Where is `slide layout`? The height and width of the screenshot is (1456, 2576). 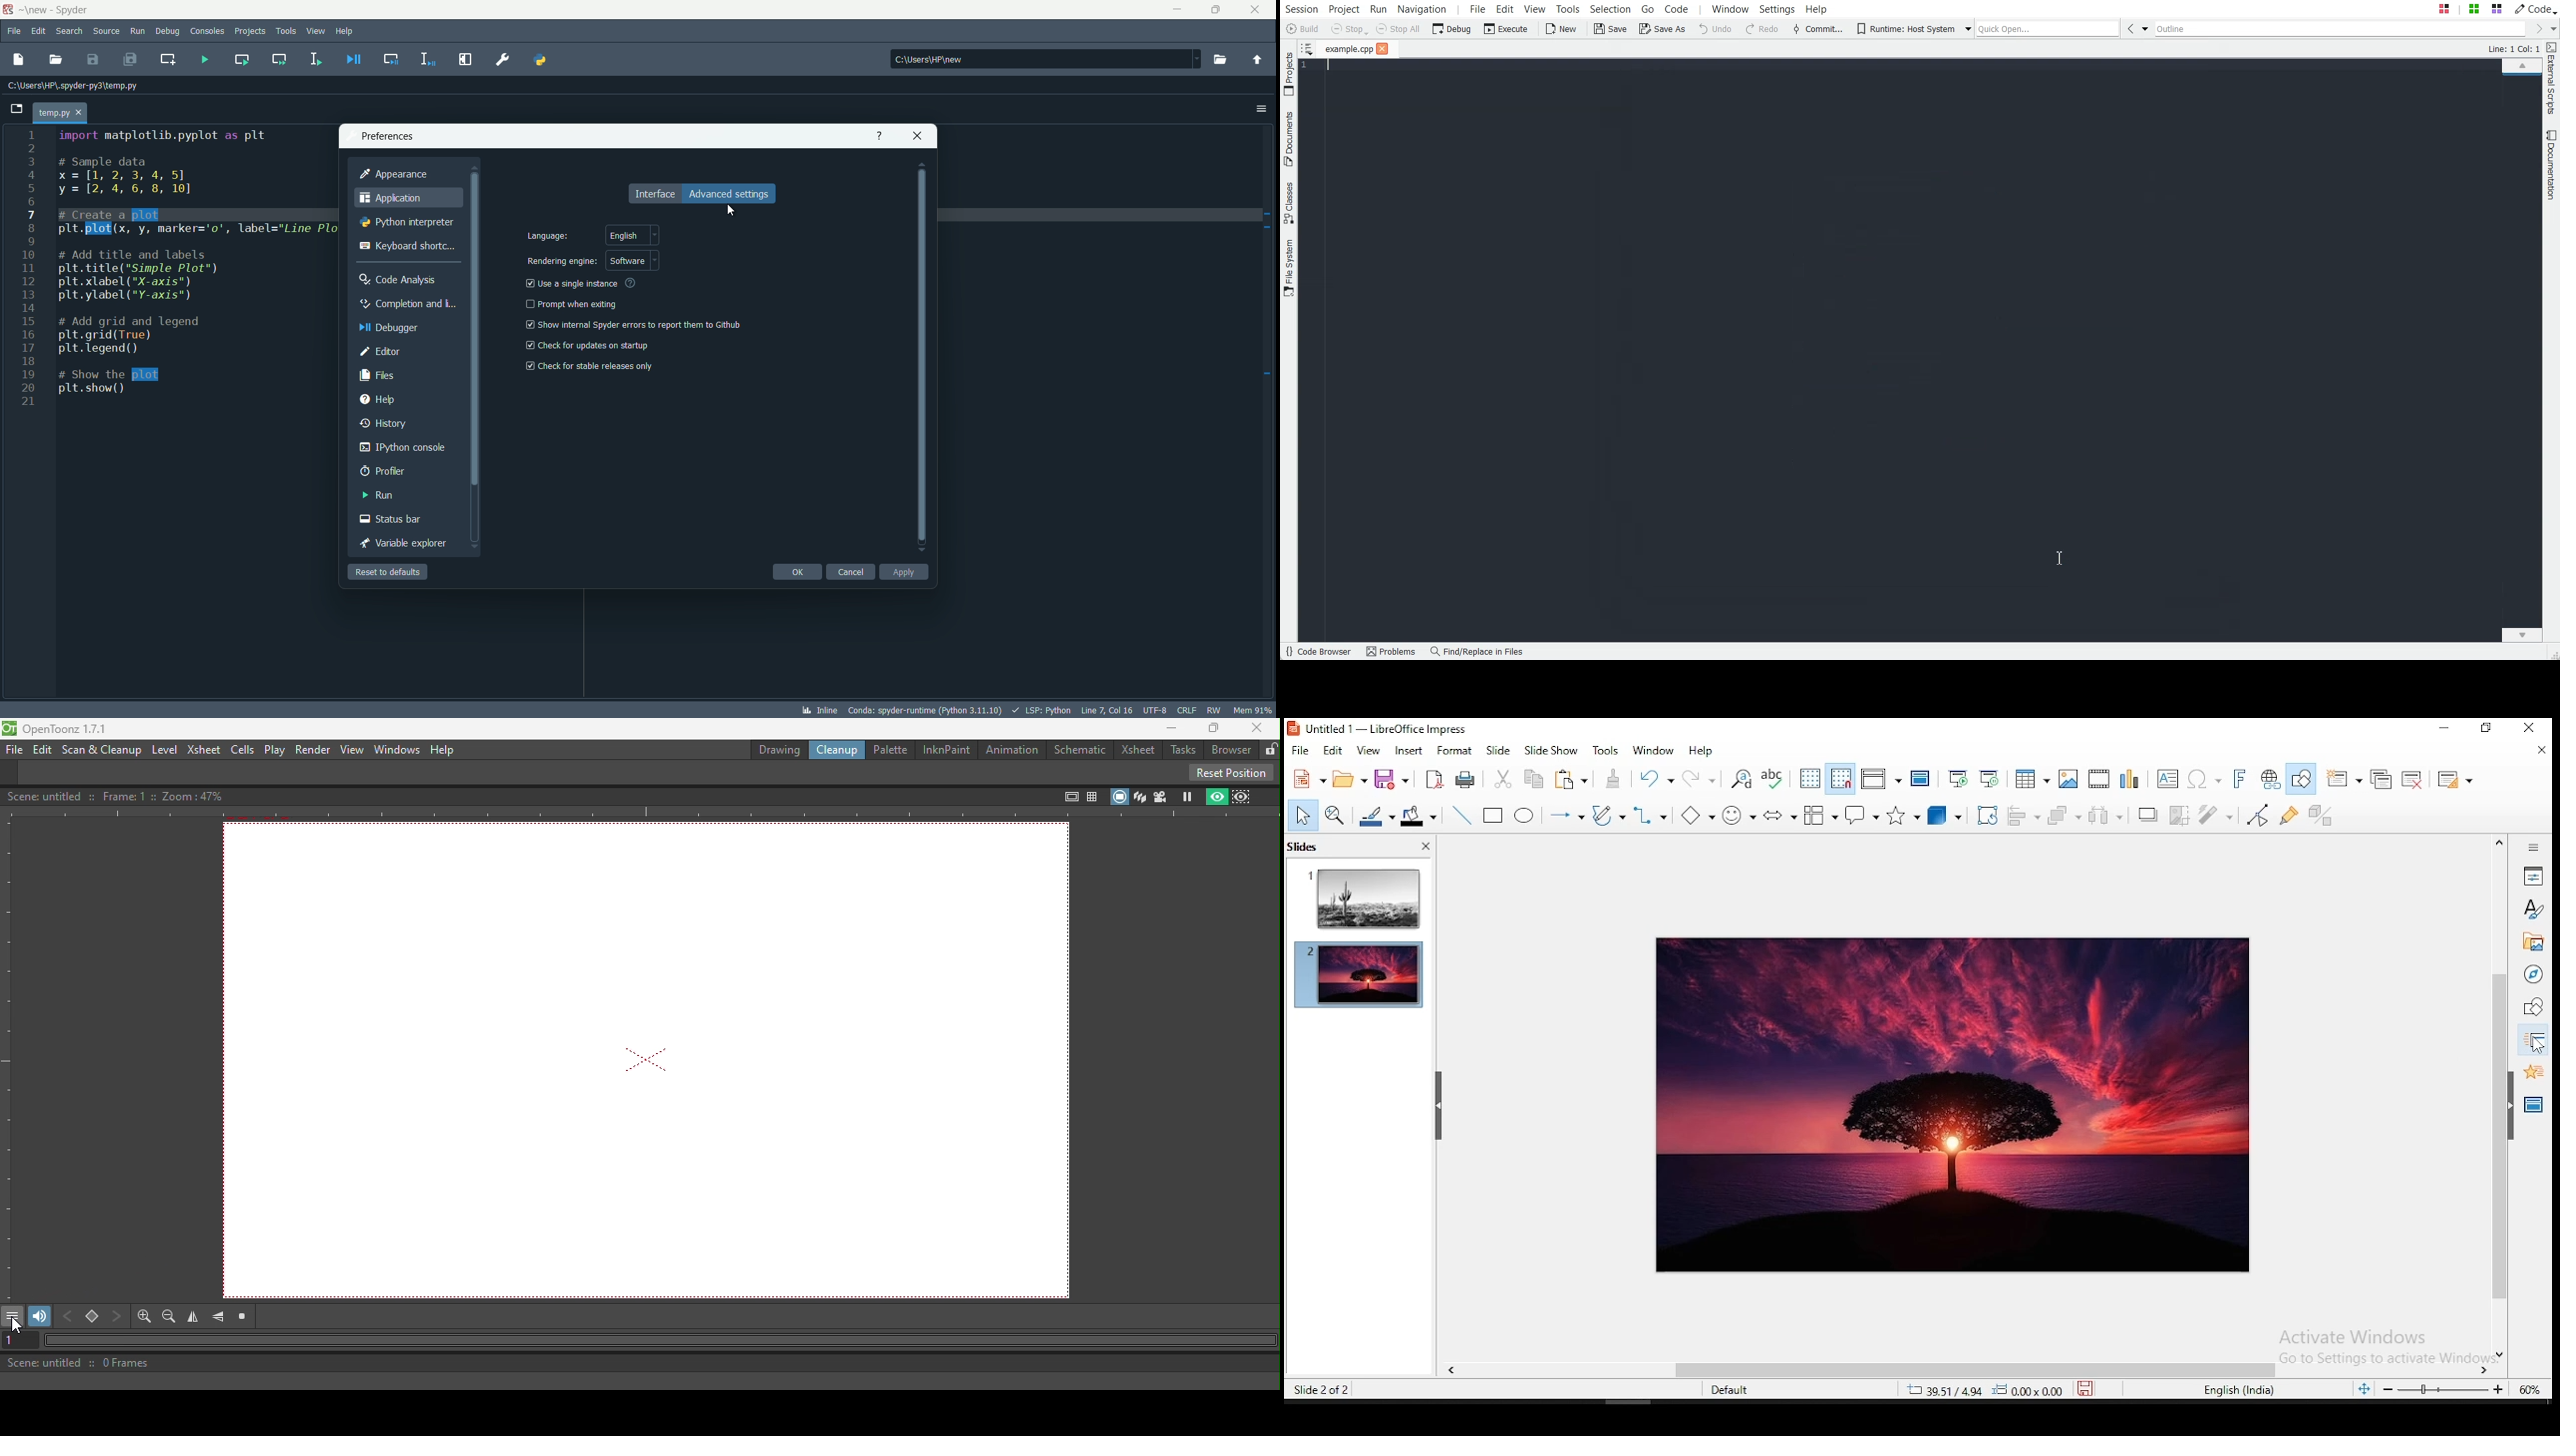 slide layout is located at coordinates (2456, 778).